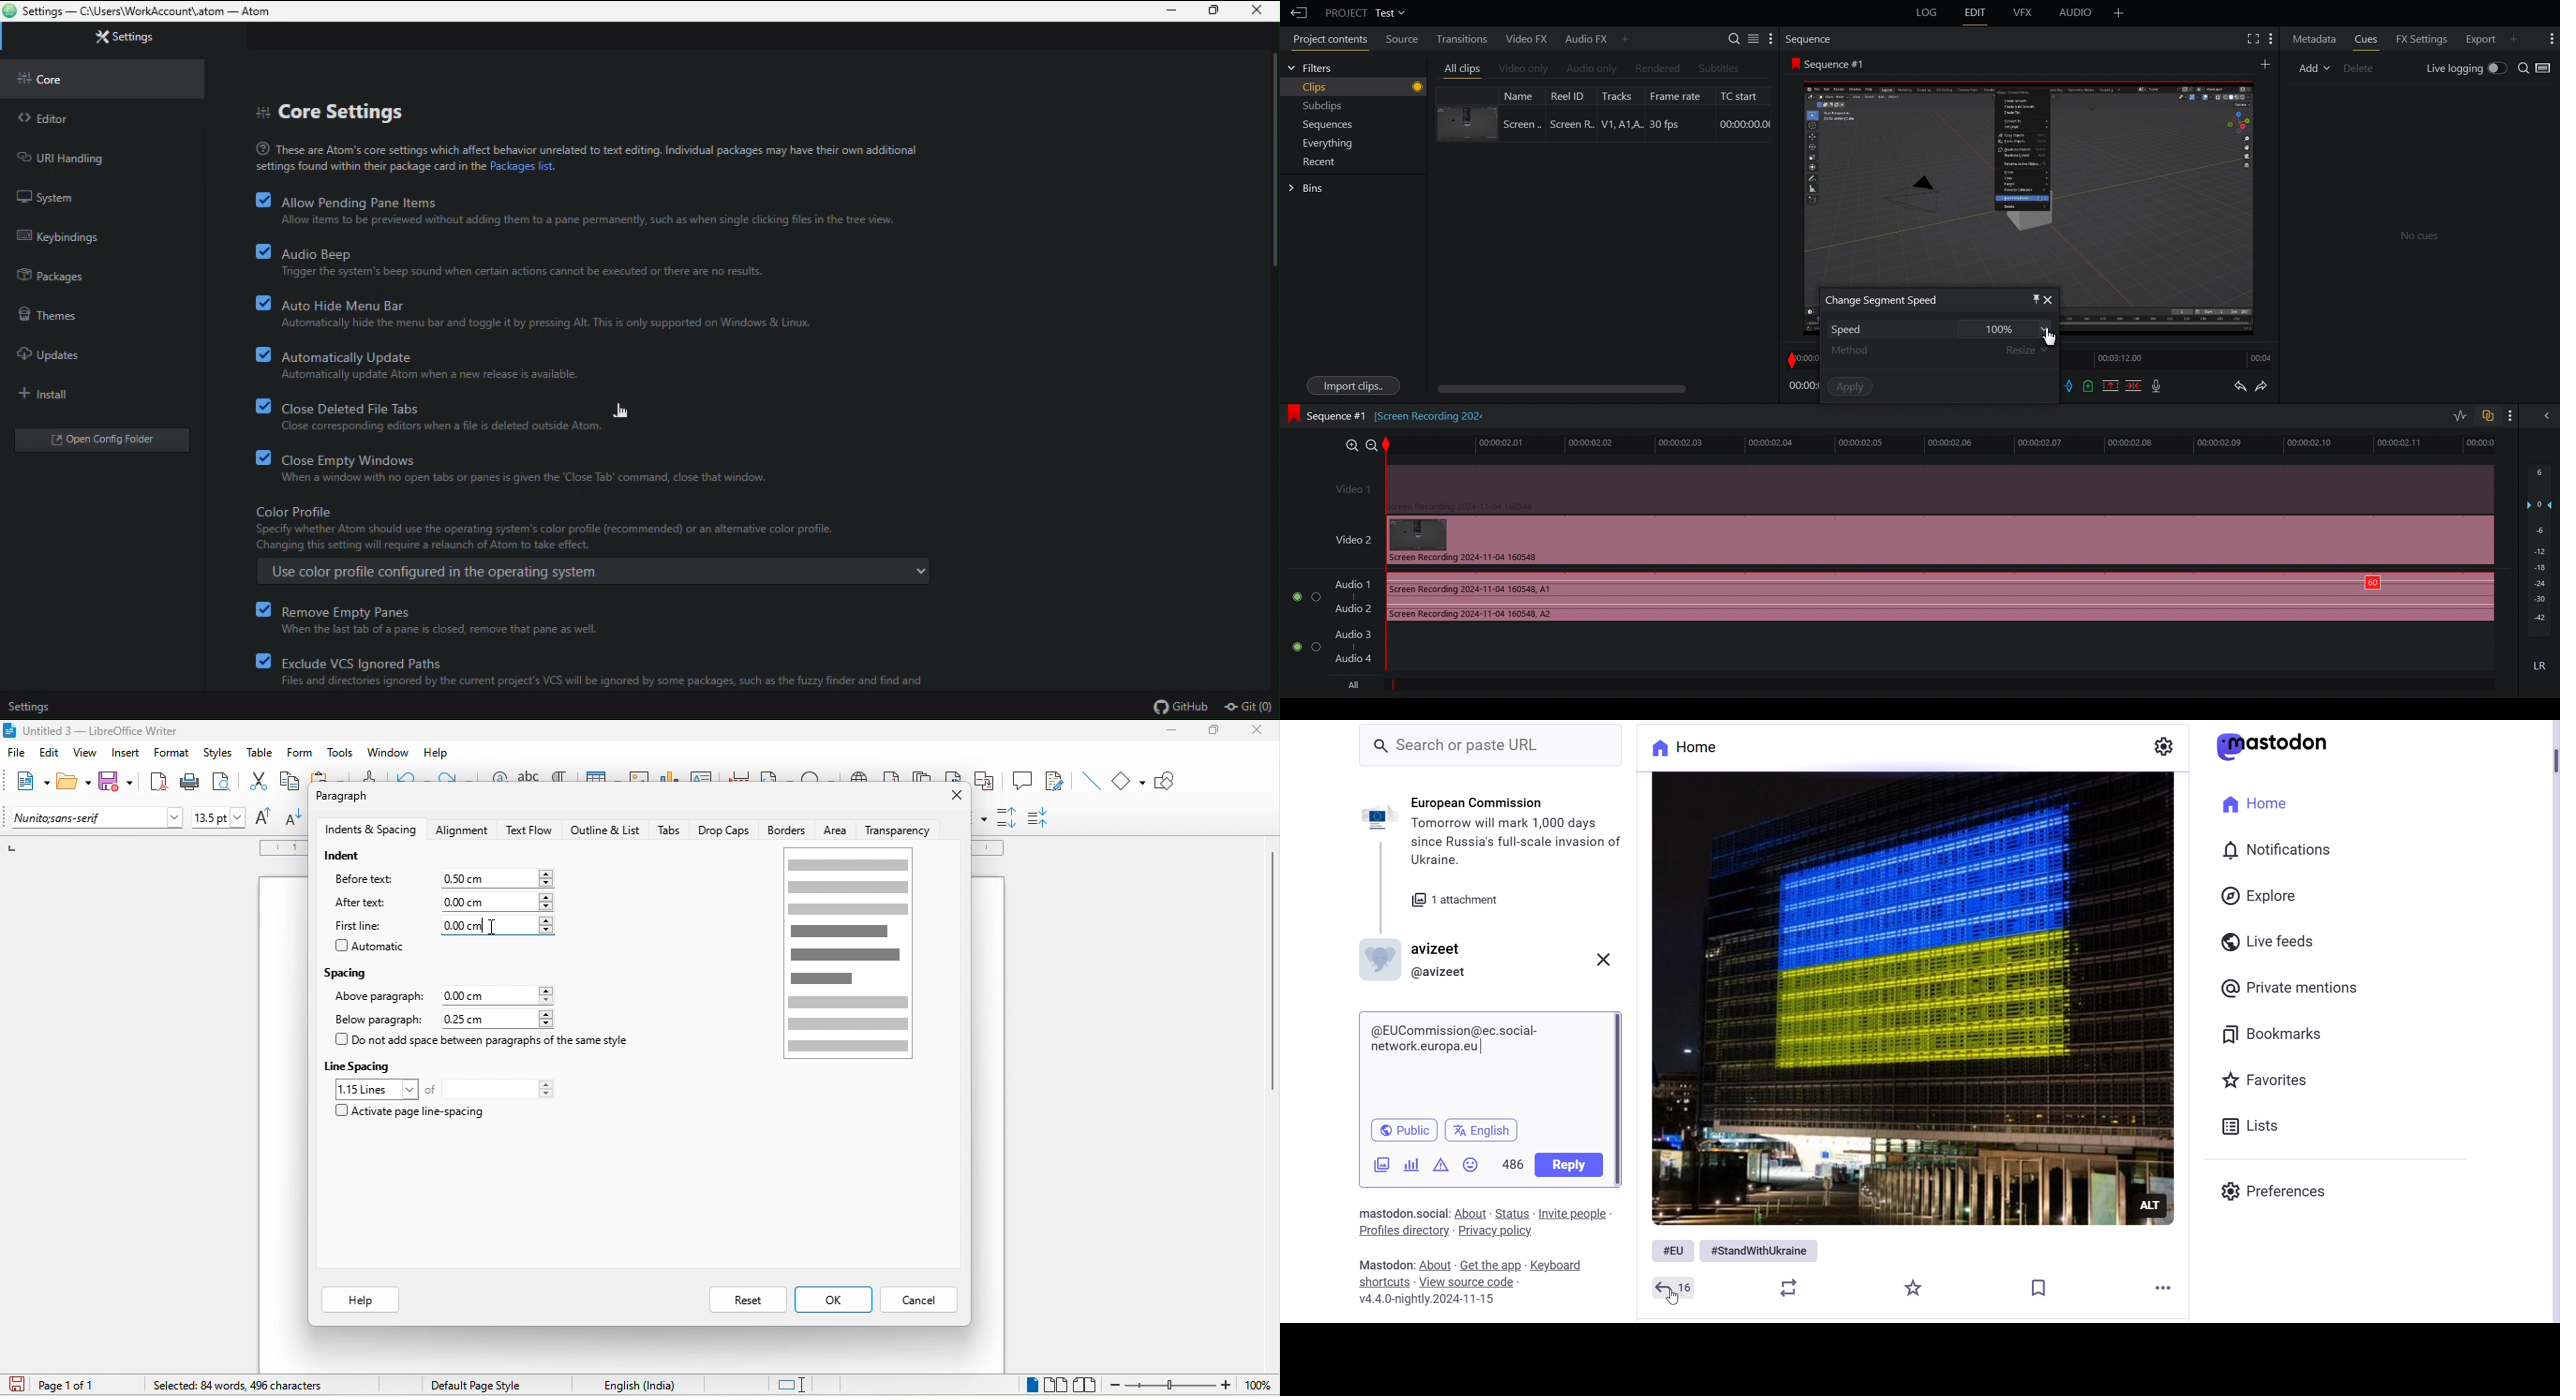 This screenshot has height=1400, width=2576. What do you see at coordinates (190, 783) in the screenshot?
I see `print` at bounding box center [190, 783].